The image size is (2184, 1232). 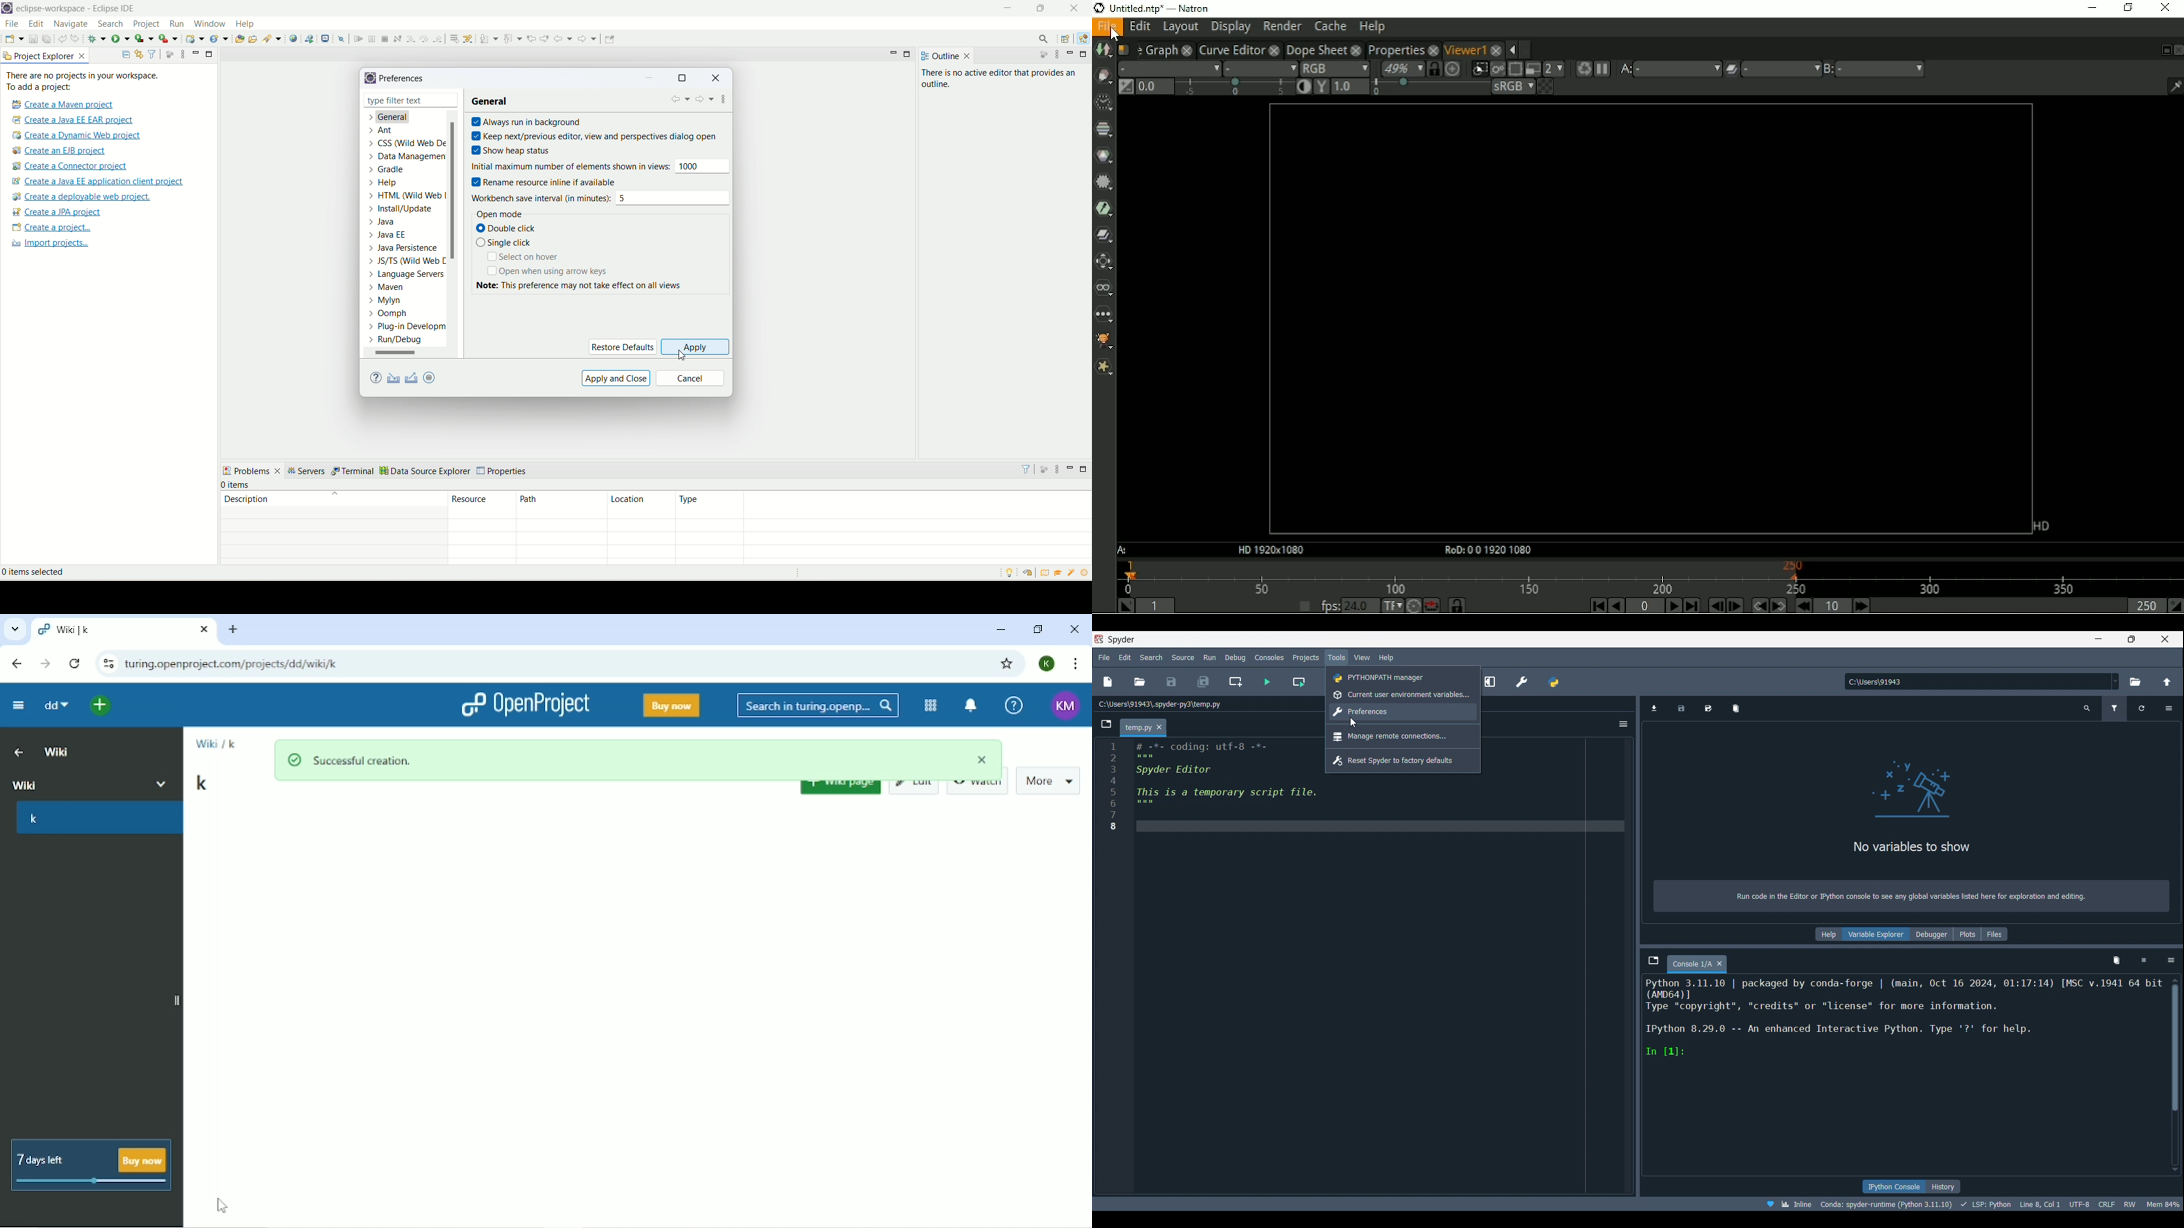 I want to click on Save data, so click(x=1682, y=709).